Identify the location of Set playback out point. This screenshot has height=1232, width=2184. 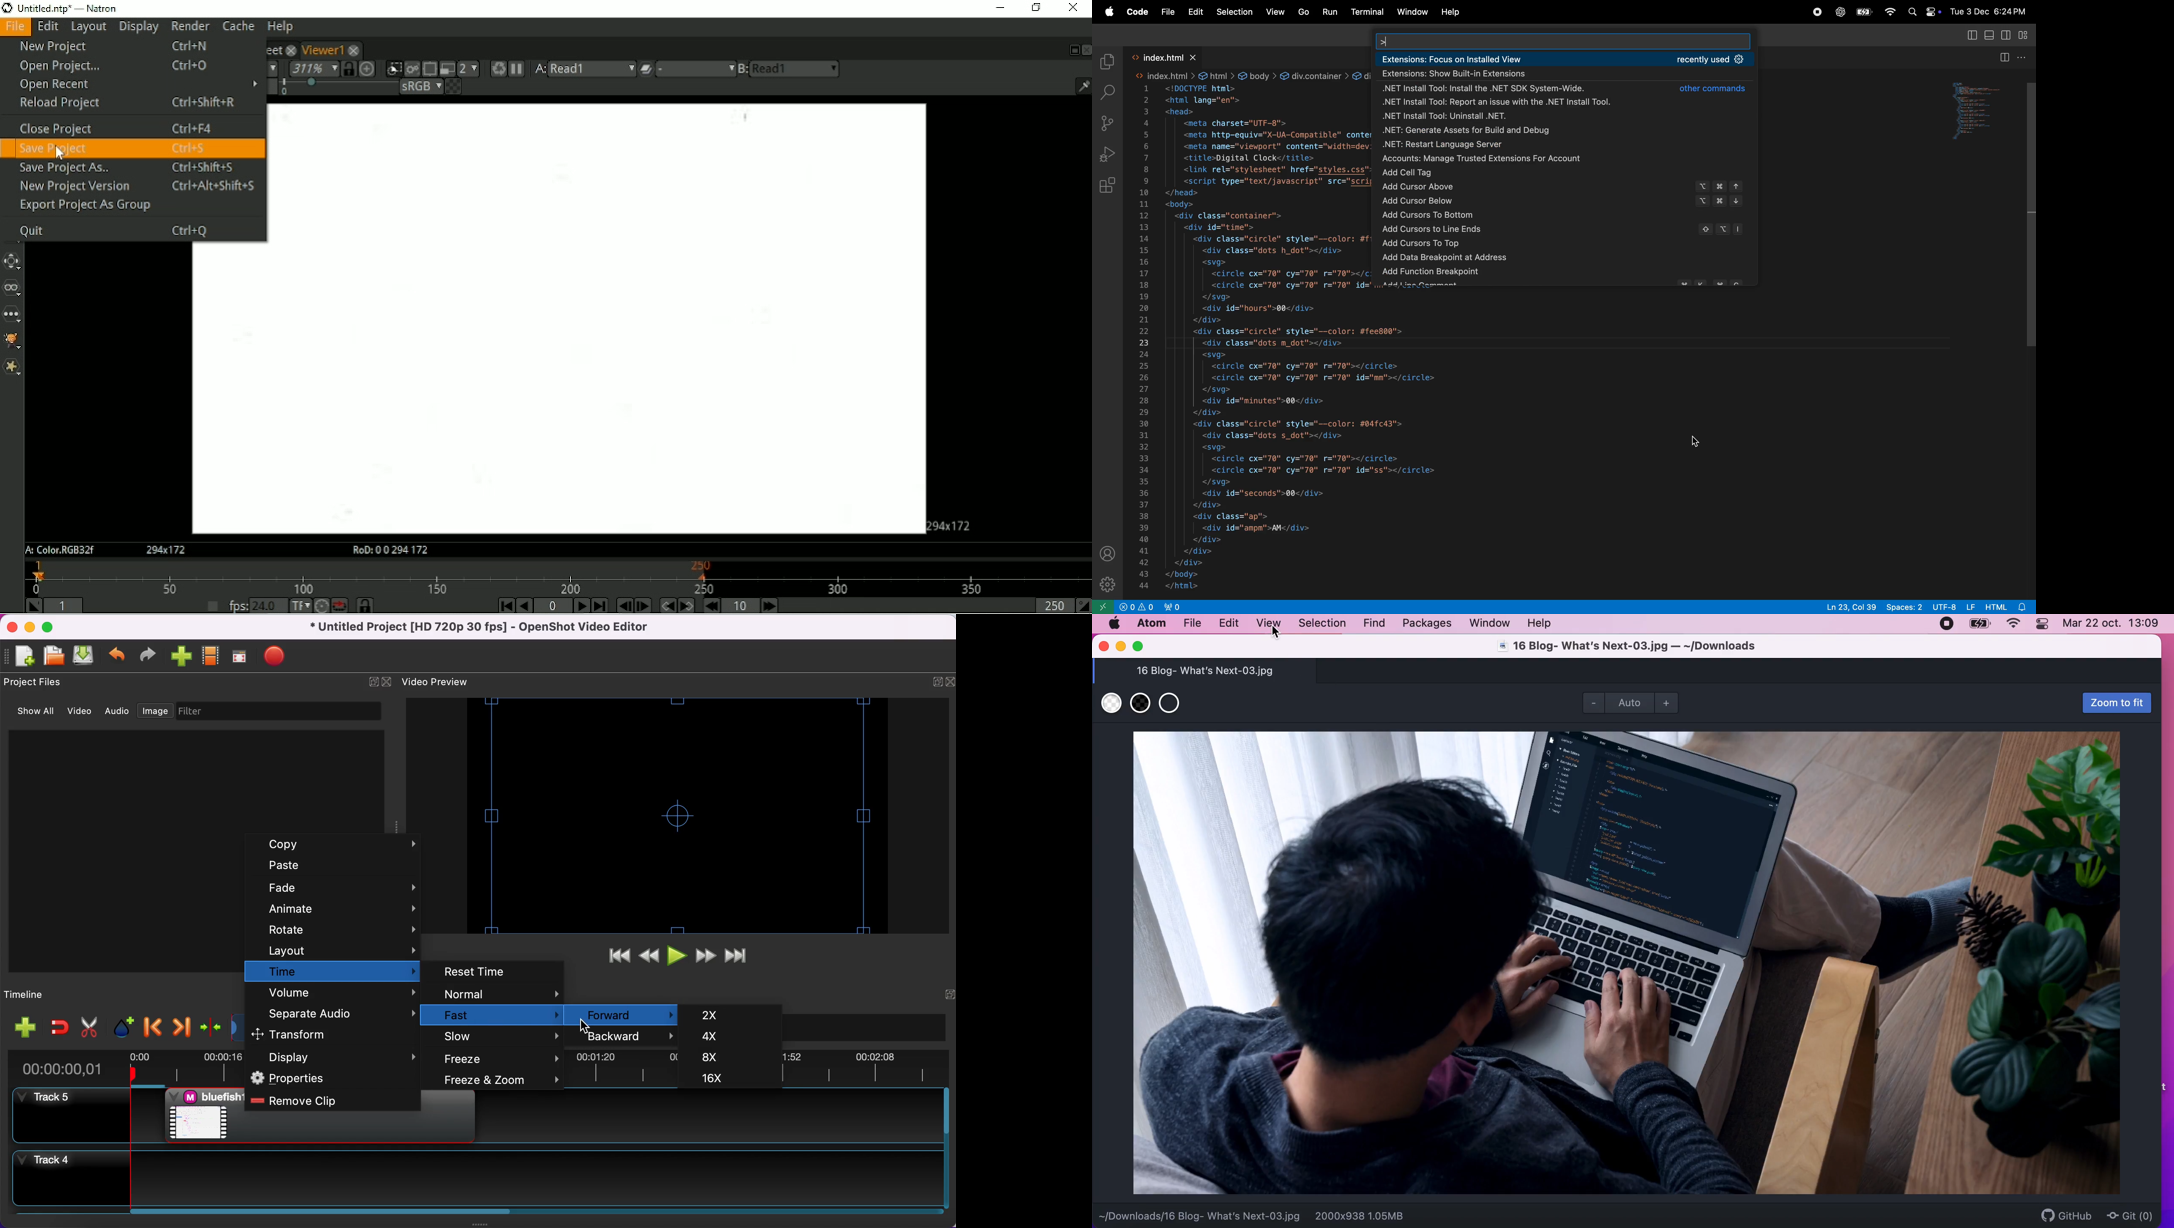
(1083, 605).